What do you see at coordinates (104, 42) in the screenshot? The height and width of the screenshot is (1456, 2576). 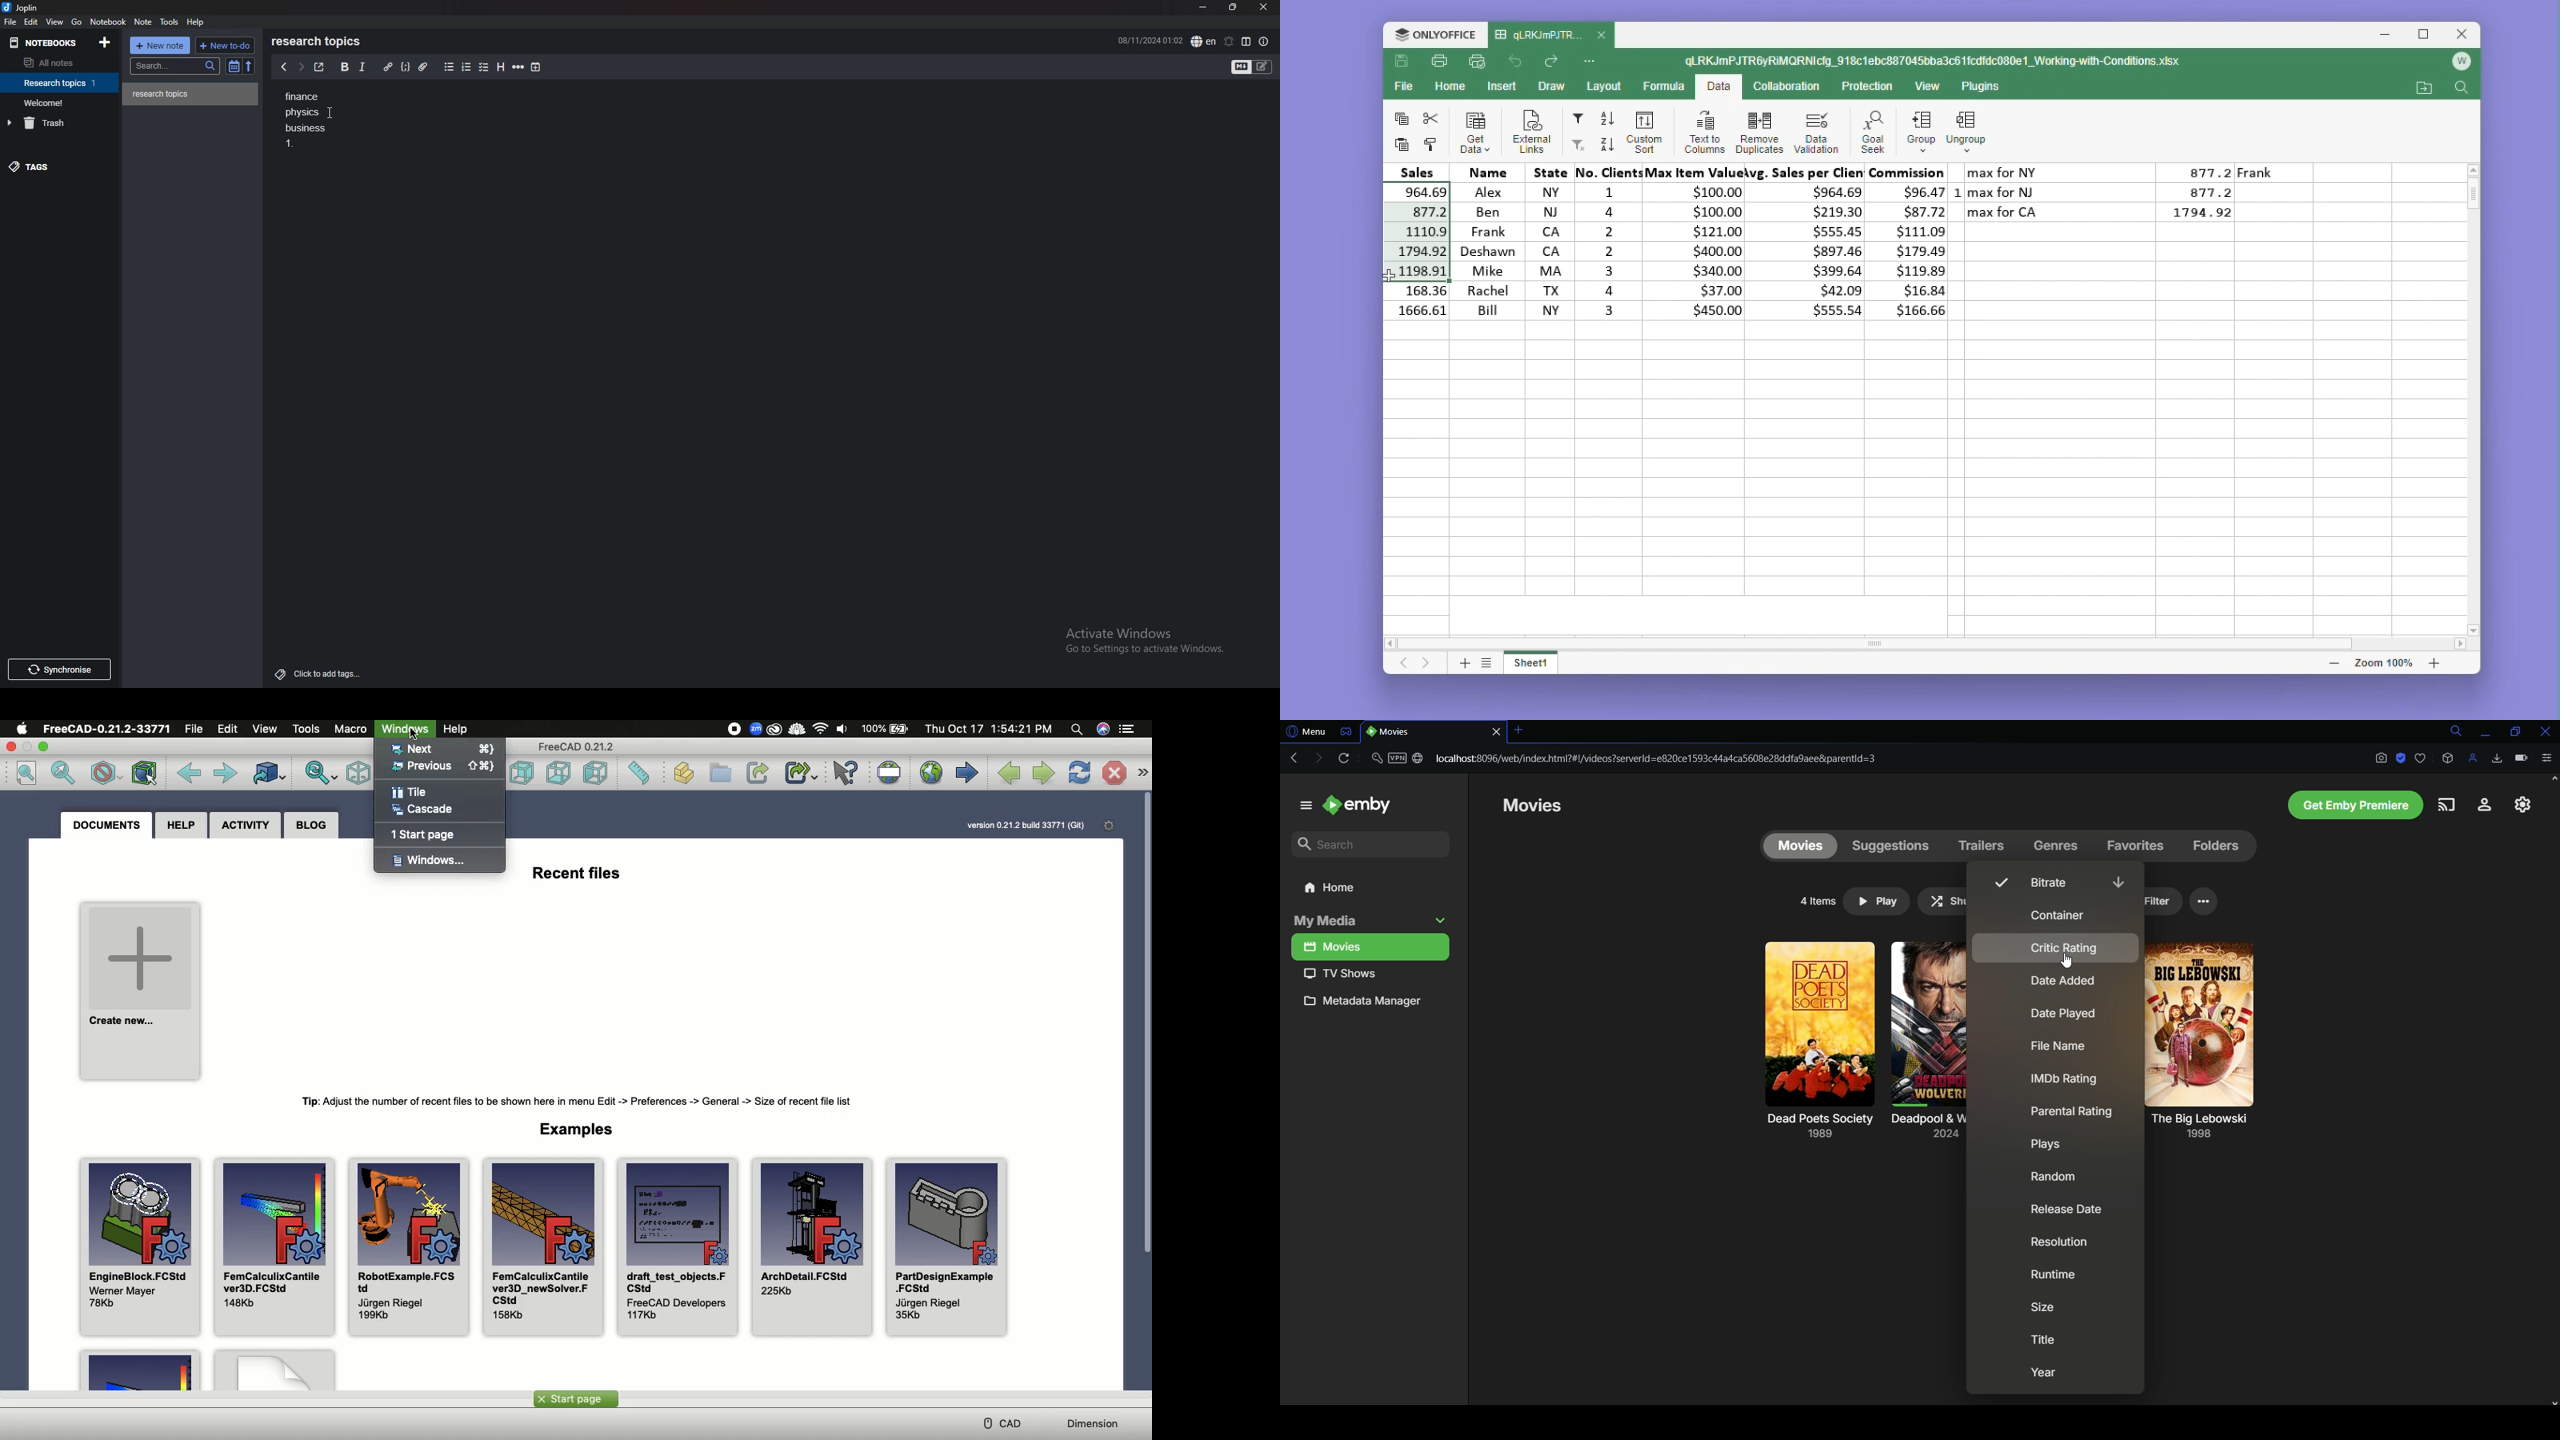 I see `add notebook` at bounding box center [104, 42].